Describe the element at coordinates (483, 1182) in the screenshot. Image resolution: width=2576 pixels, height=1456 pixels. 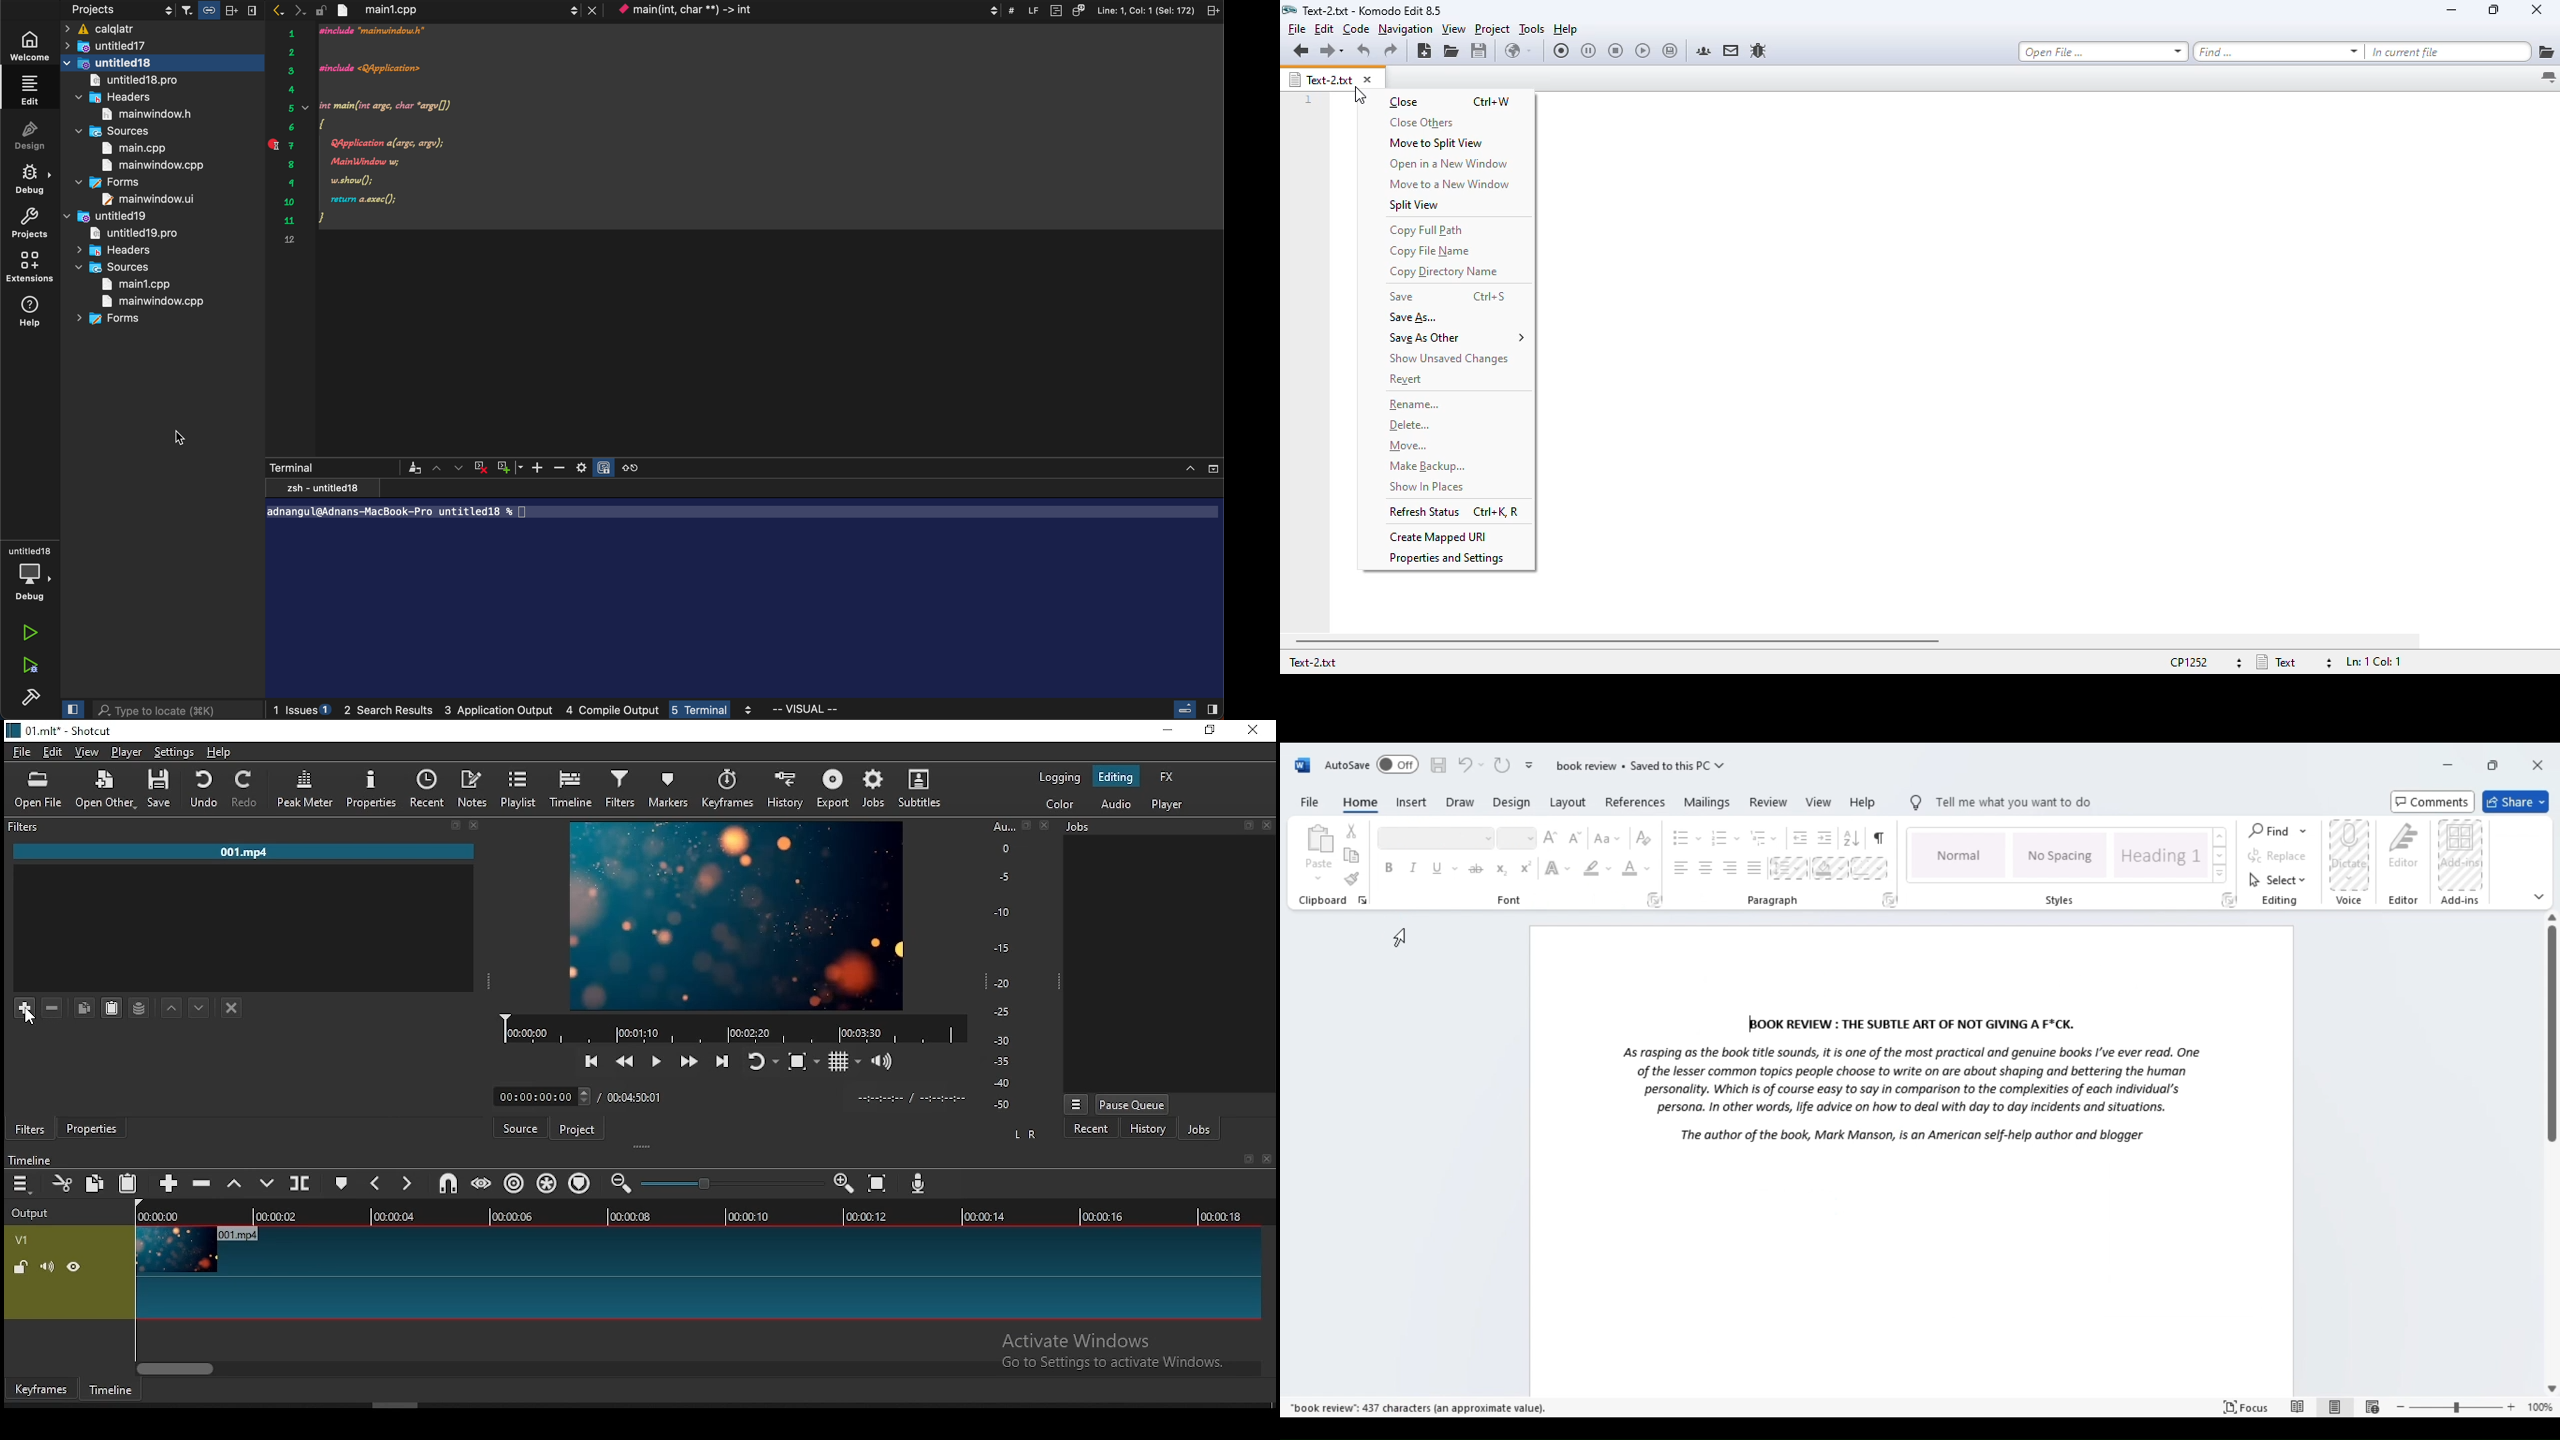
I see `scrub while dragging` at that location.